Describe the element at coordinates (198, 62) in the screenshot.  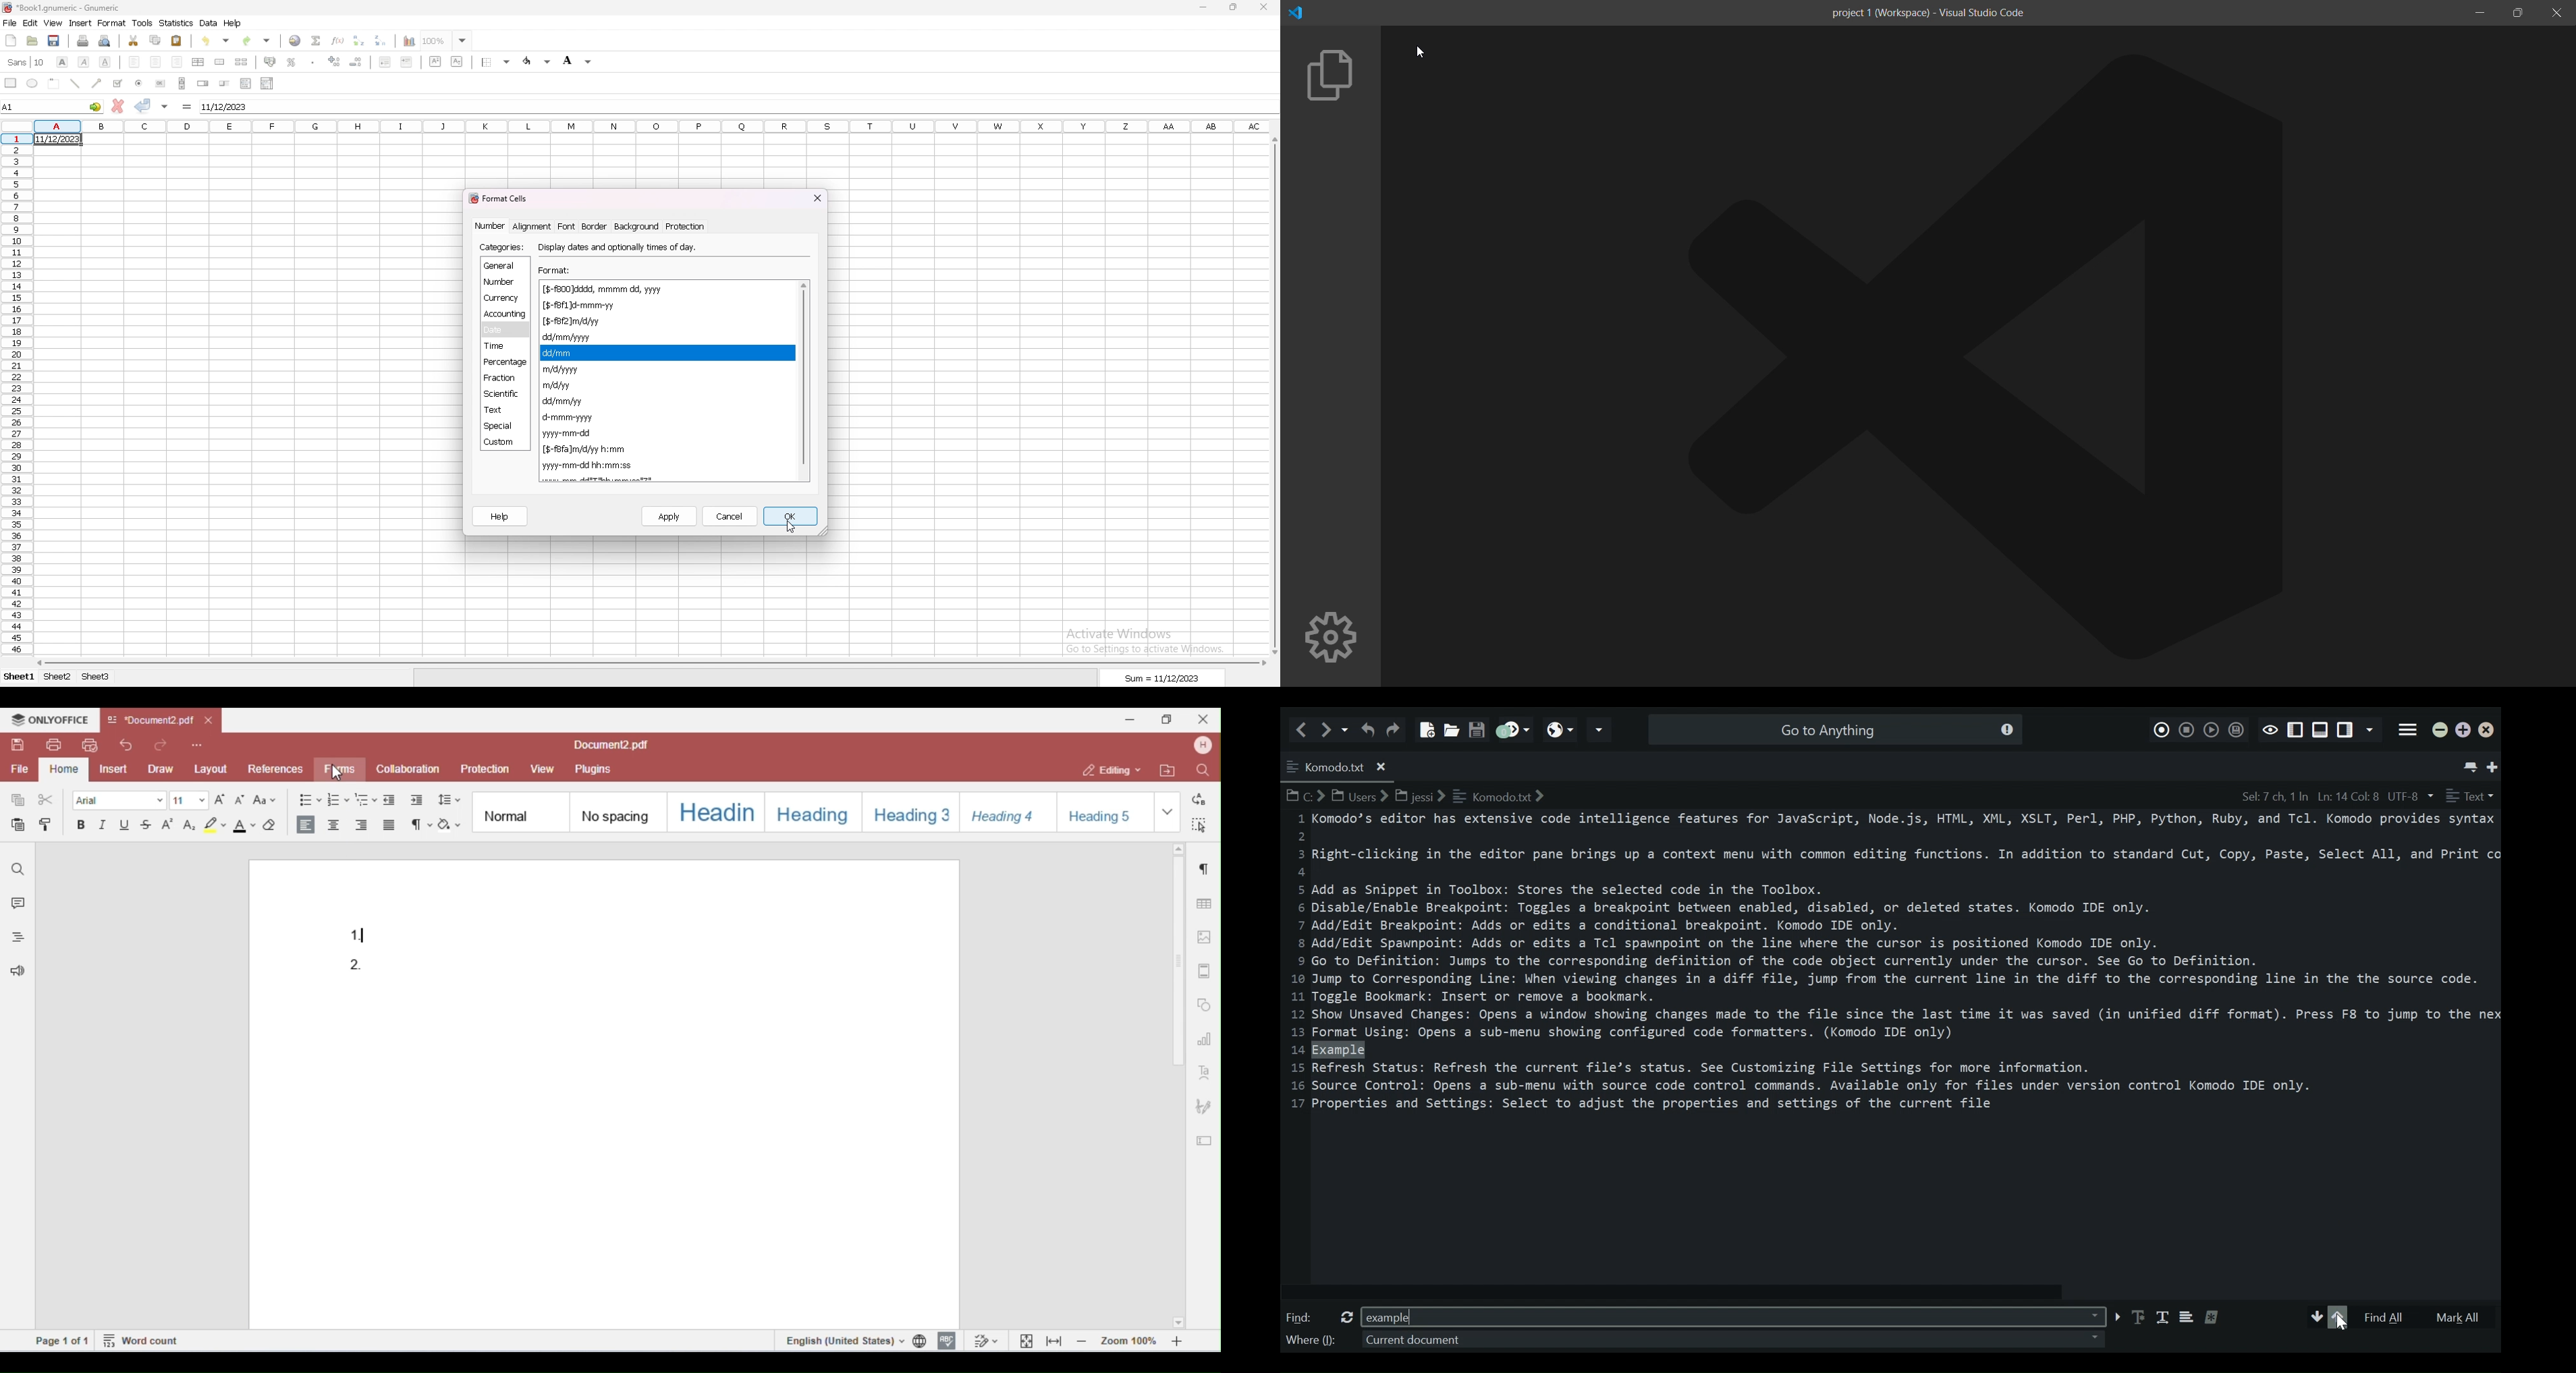
I see `centre horizontally` at that location.